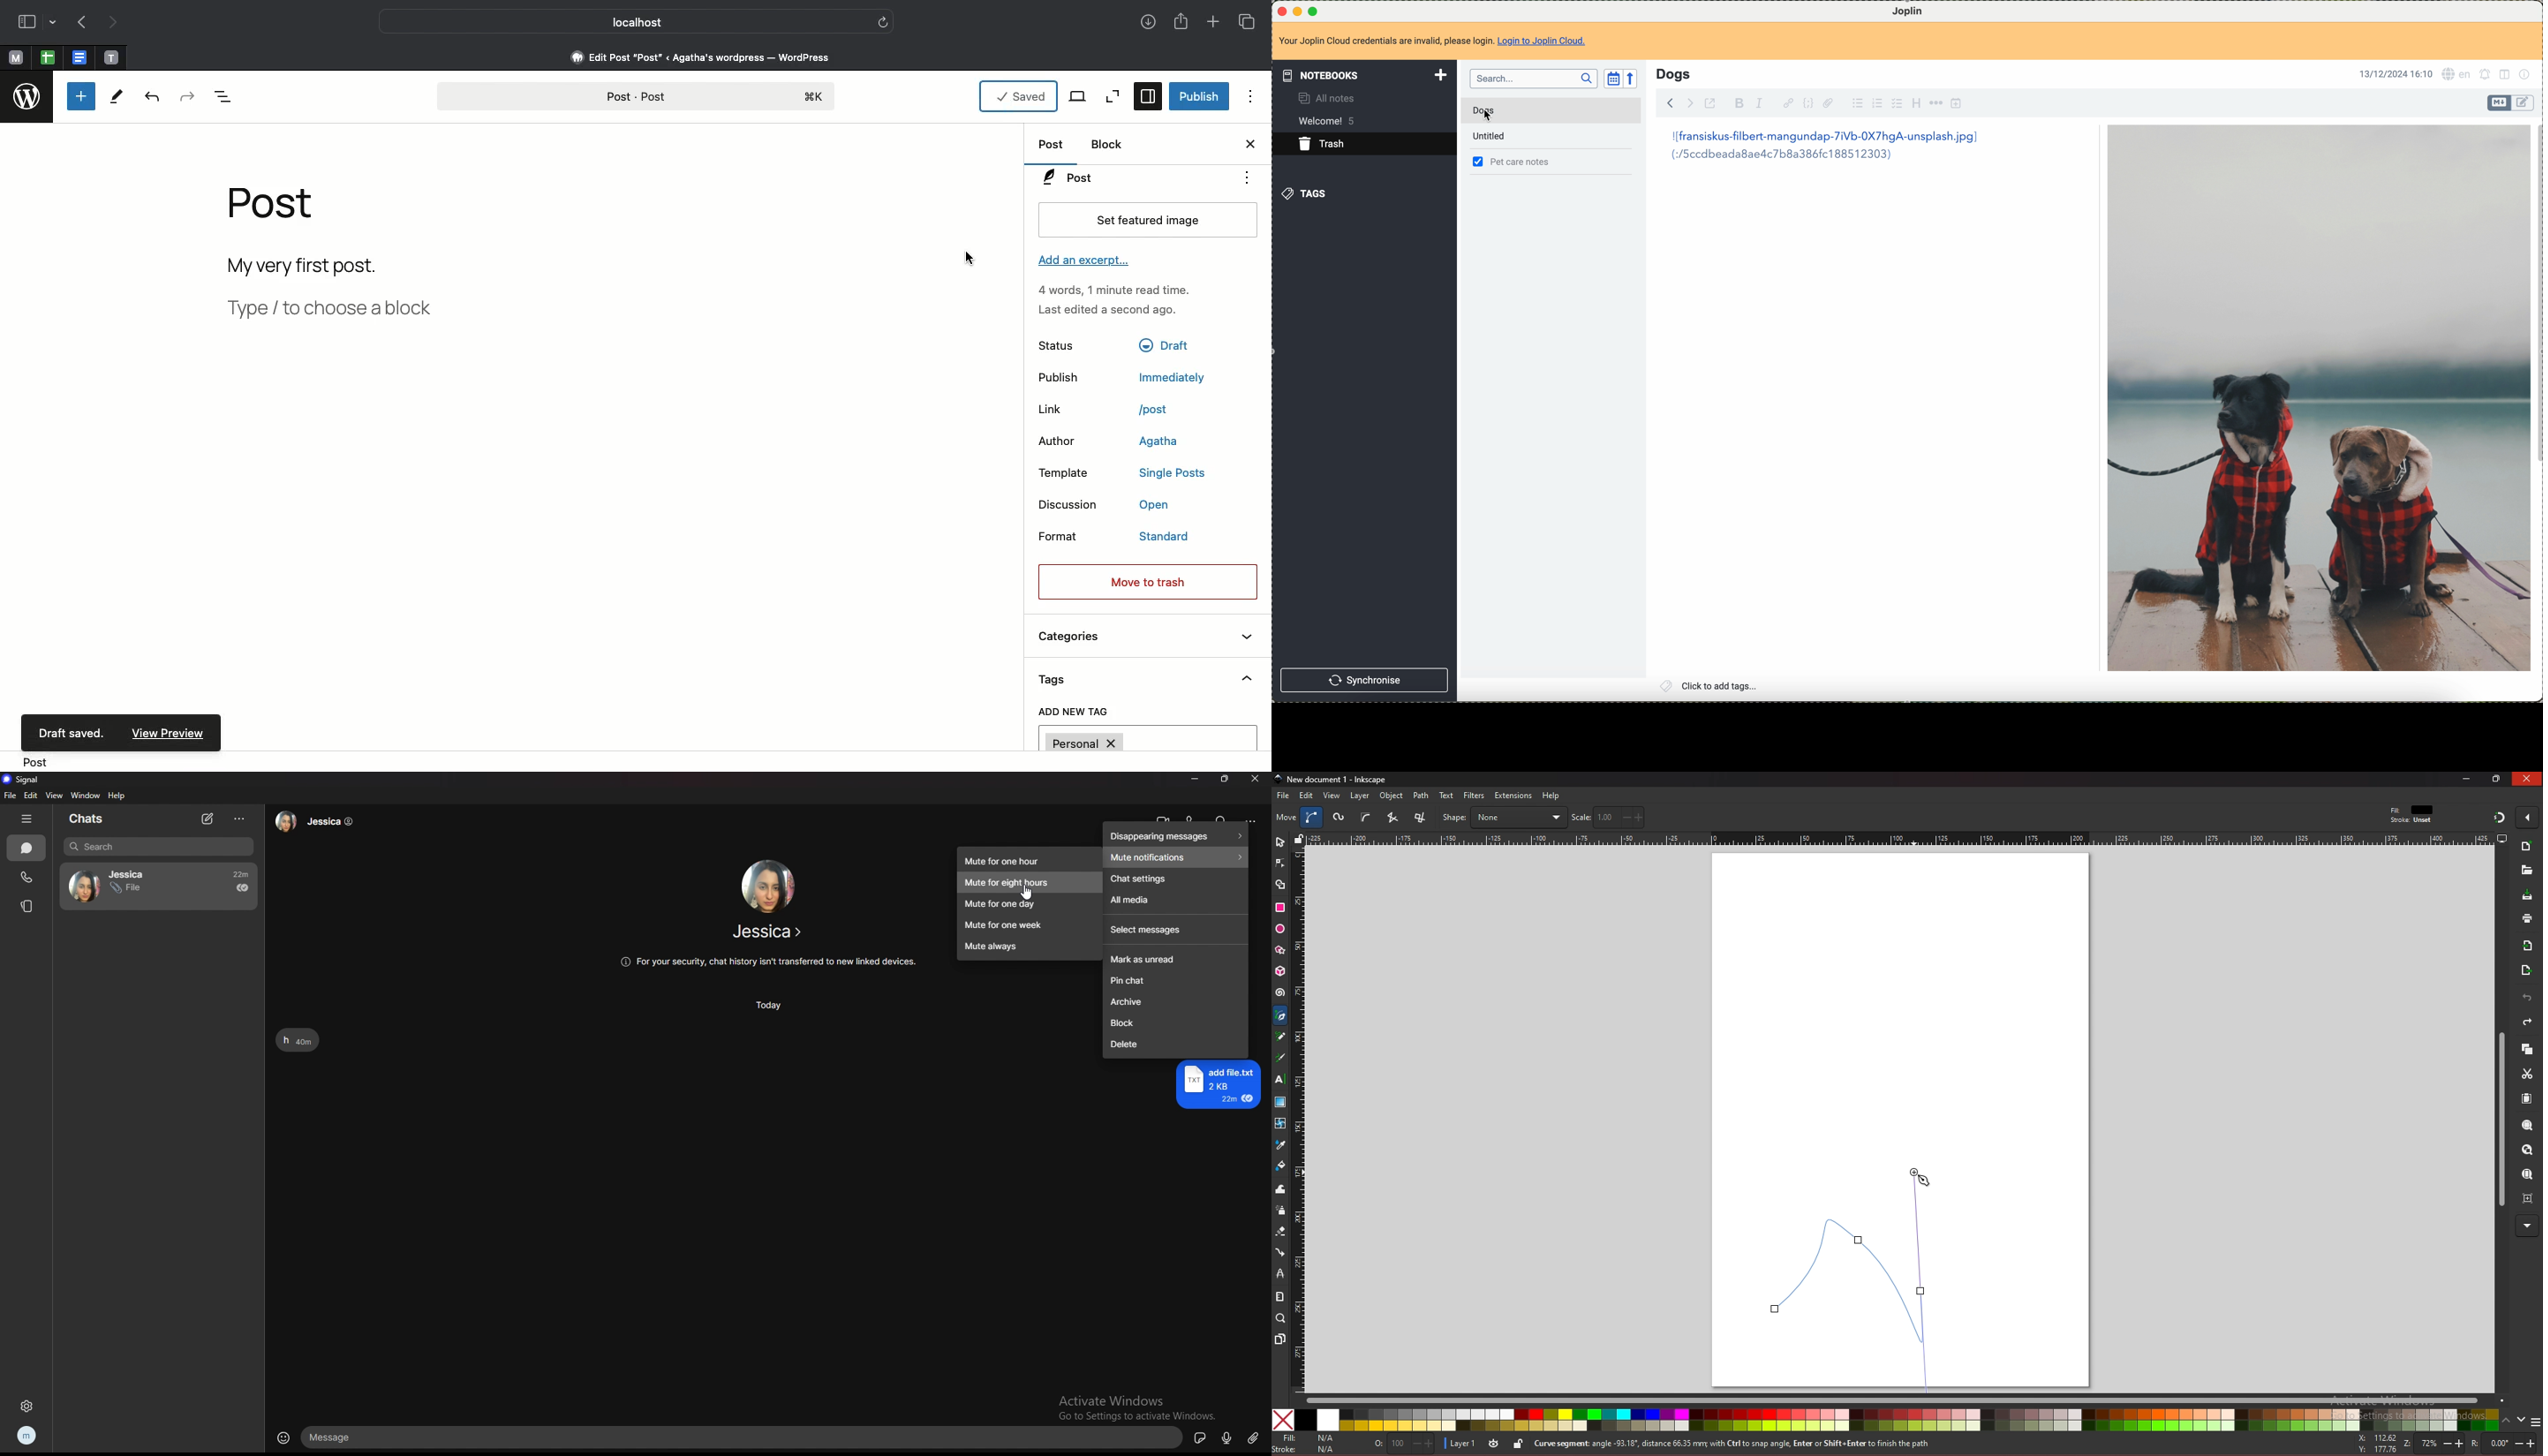 The image size is (2548, 1456). Describe the element at coordinates (1522, 162) in the screenshot. I see `pet care notes` at that location.